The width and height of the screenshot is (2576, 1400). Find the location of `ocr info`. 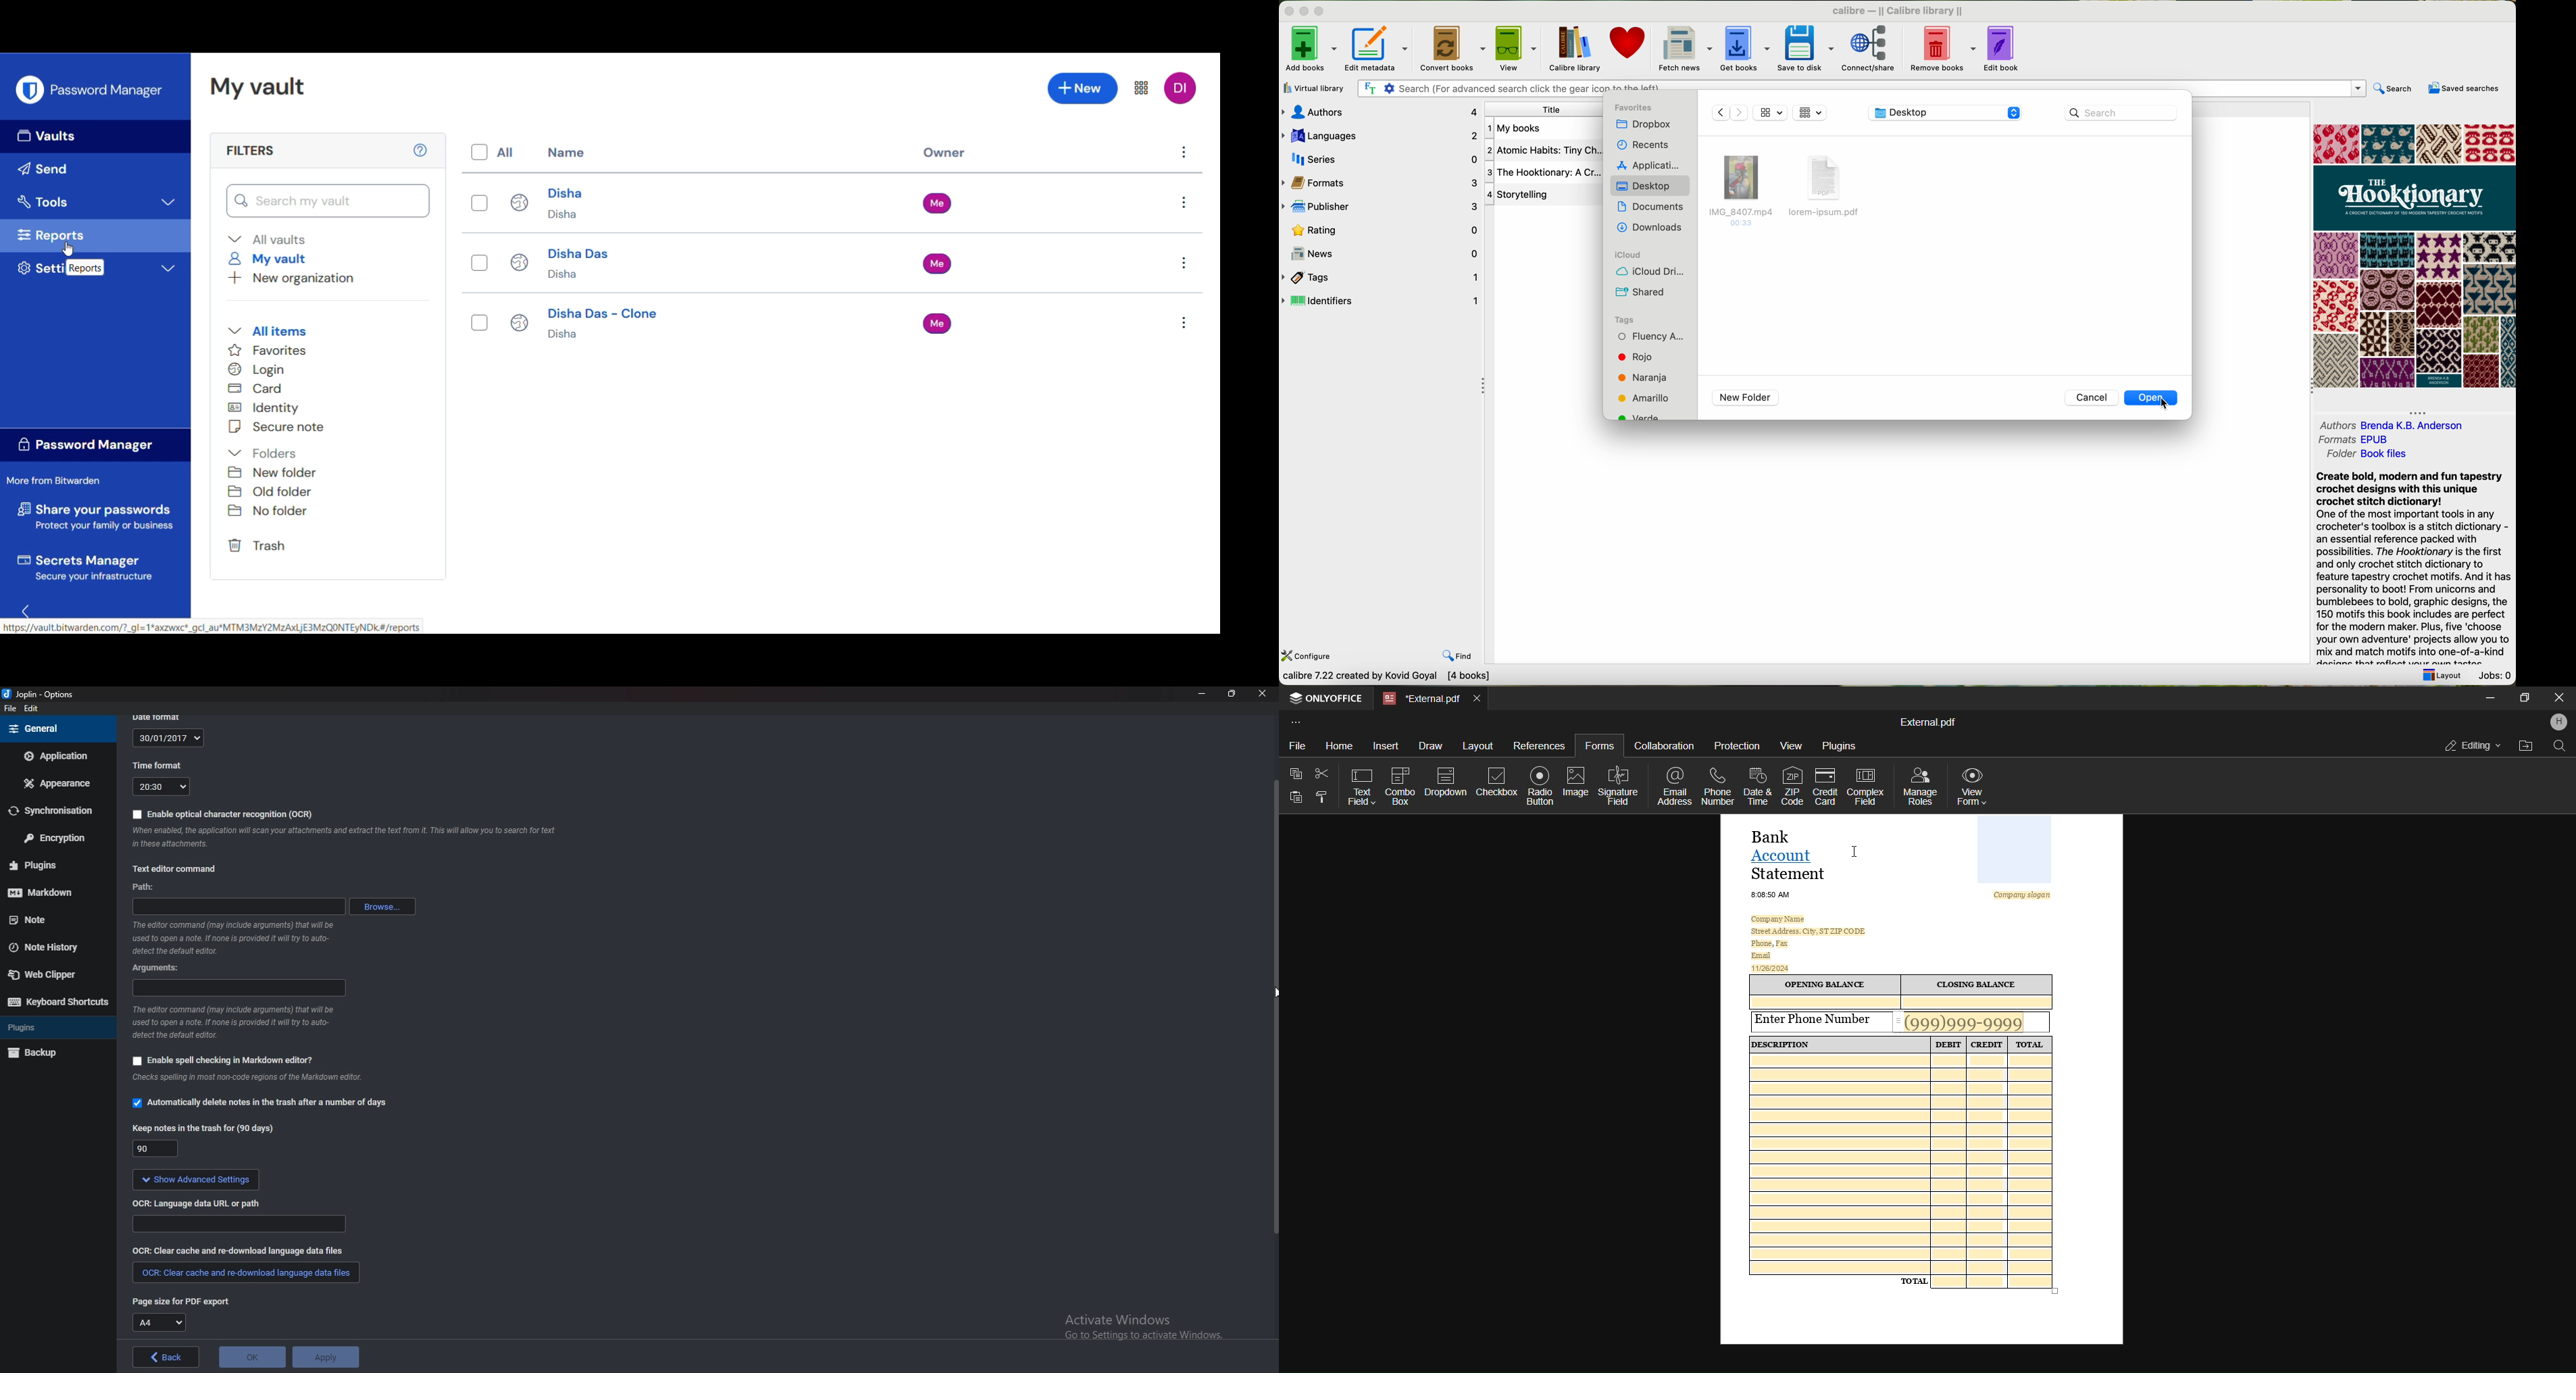

ocr info is located at coordinates (342, 835).